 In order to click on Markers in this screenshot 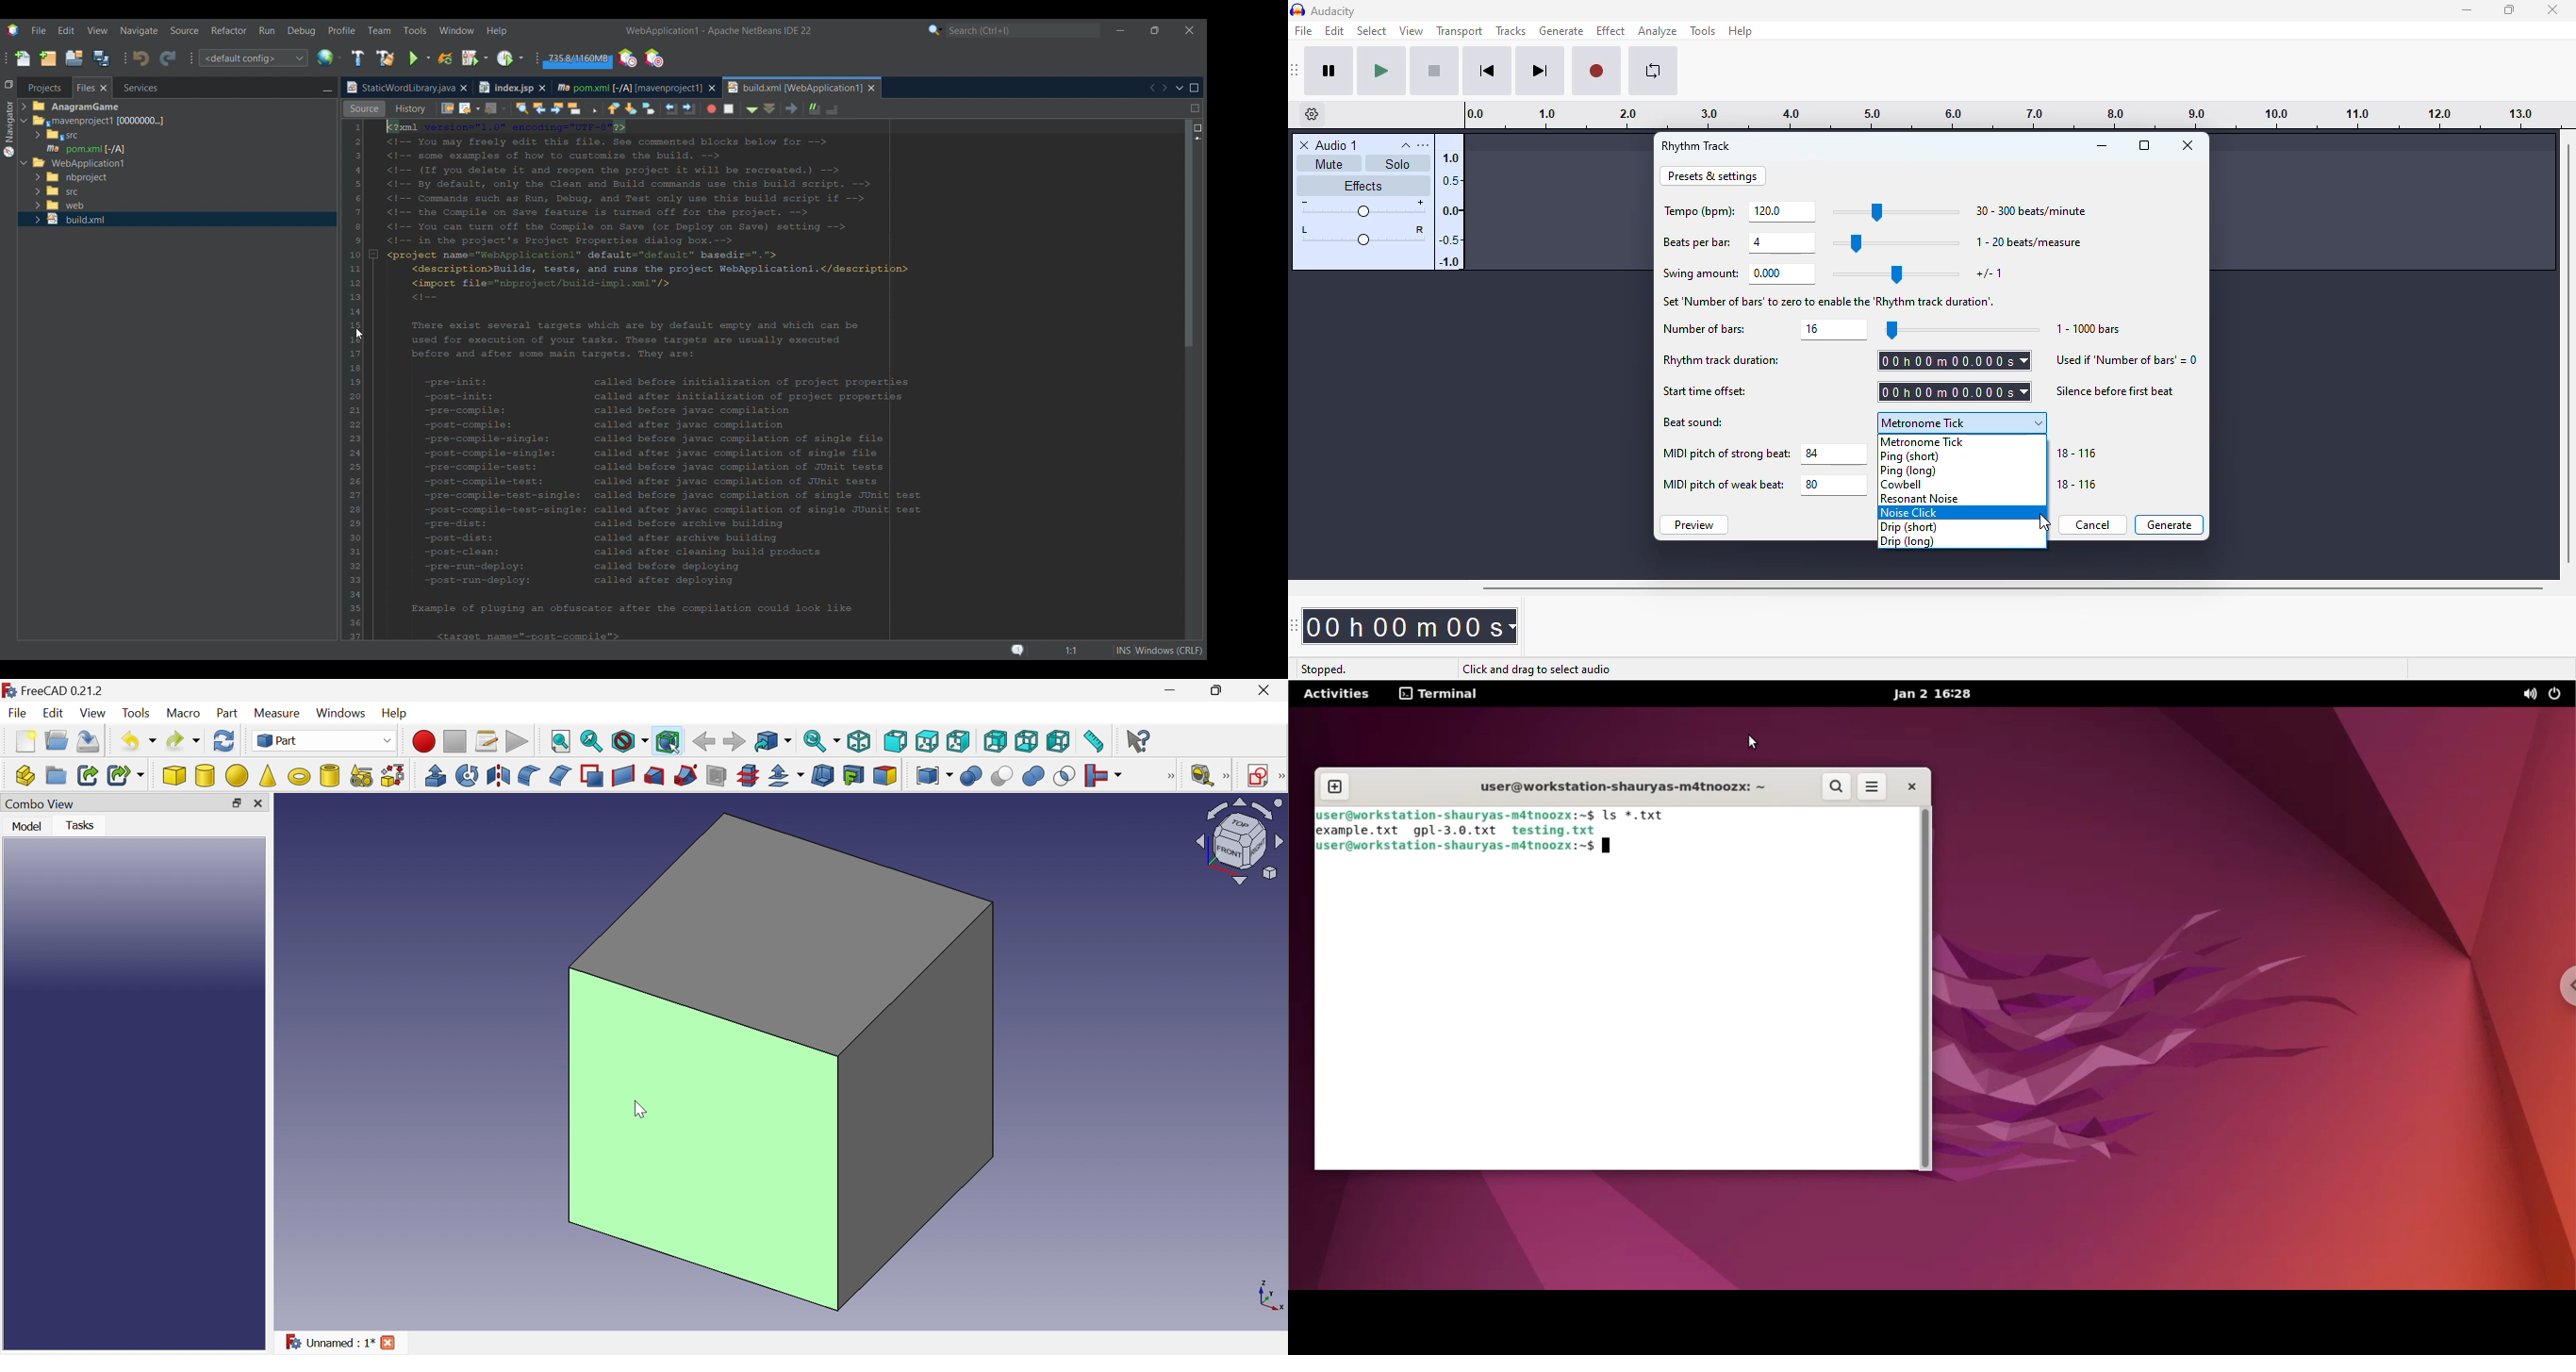, I will do `click(1197, 552)`.